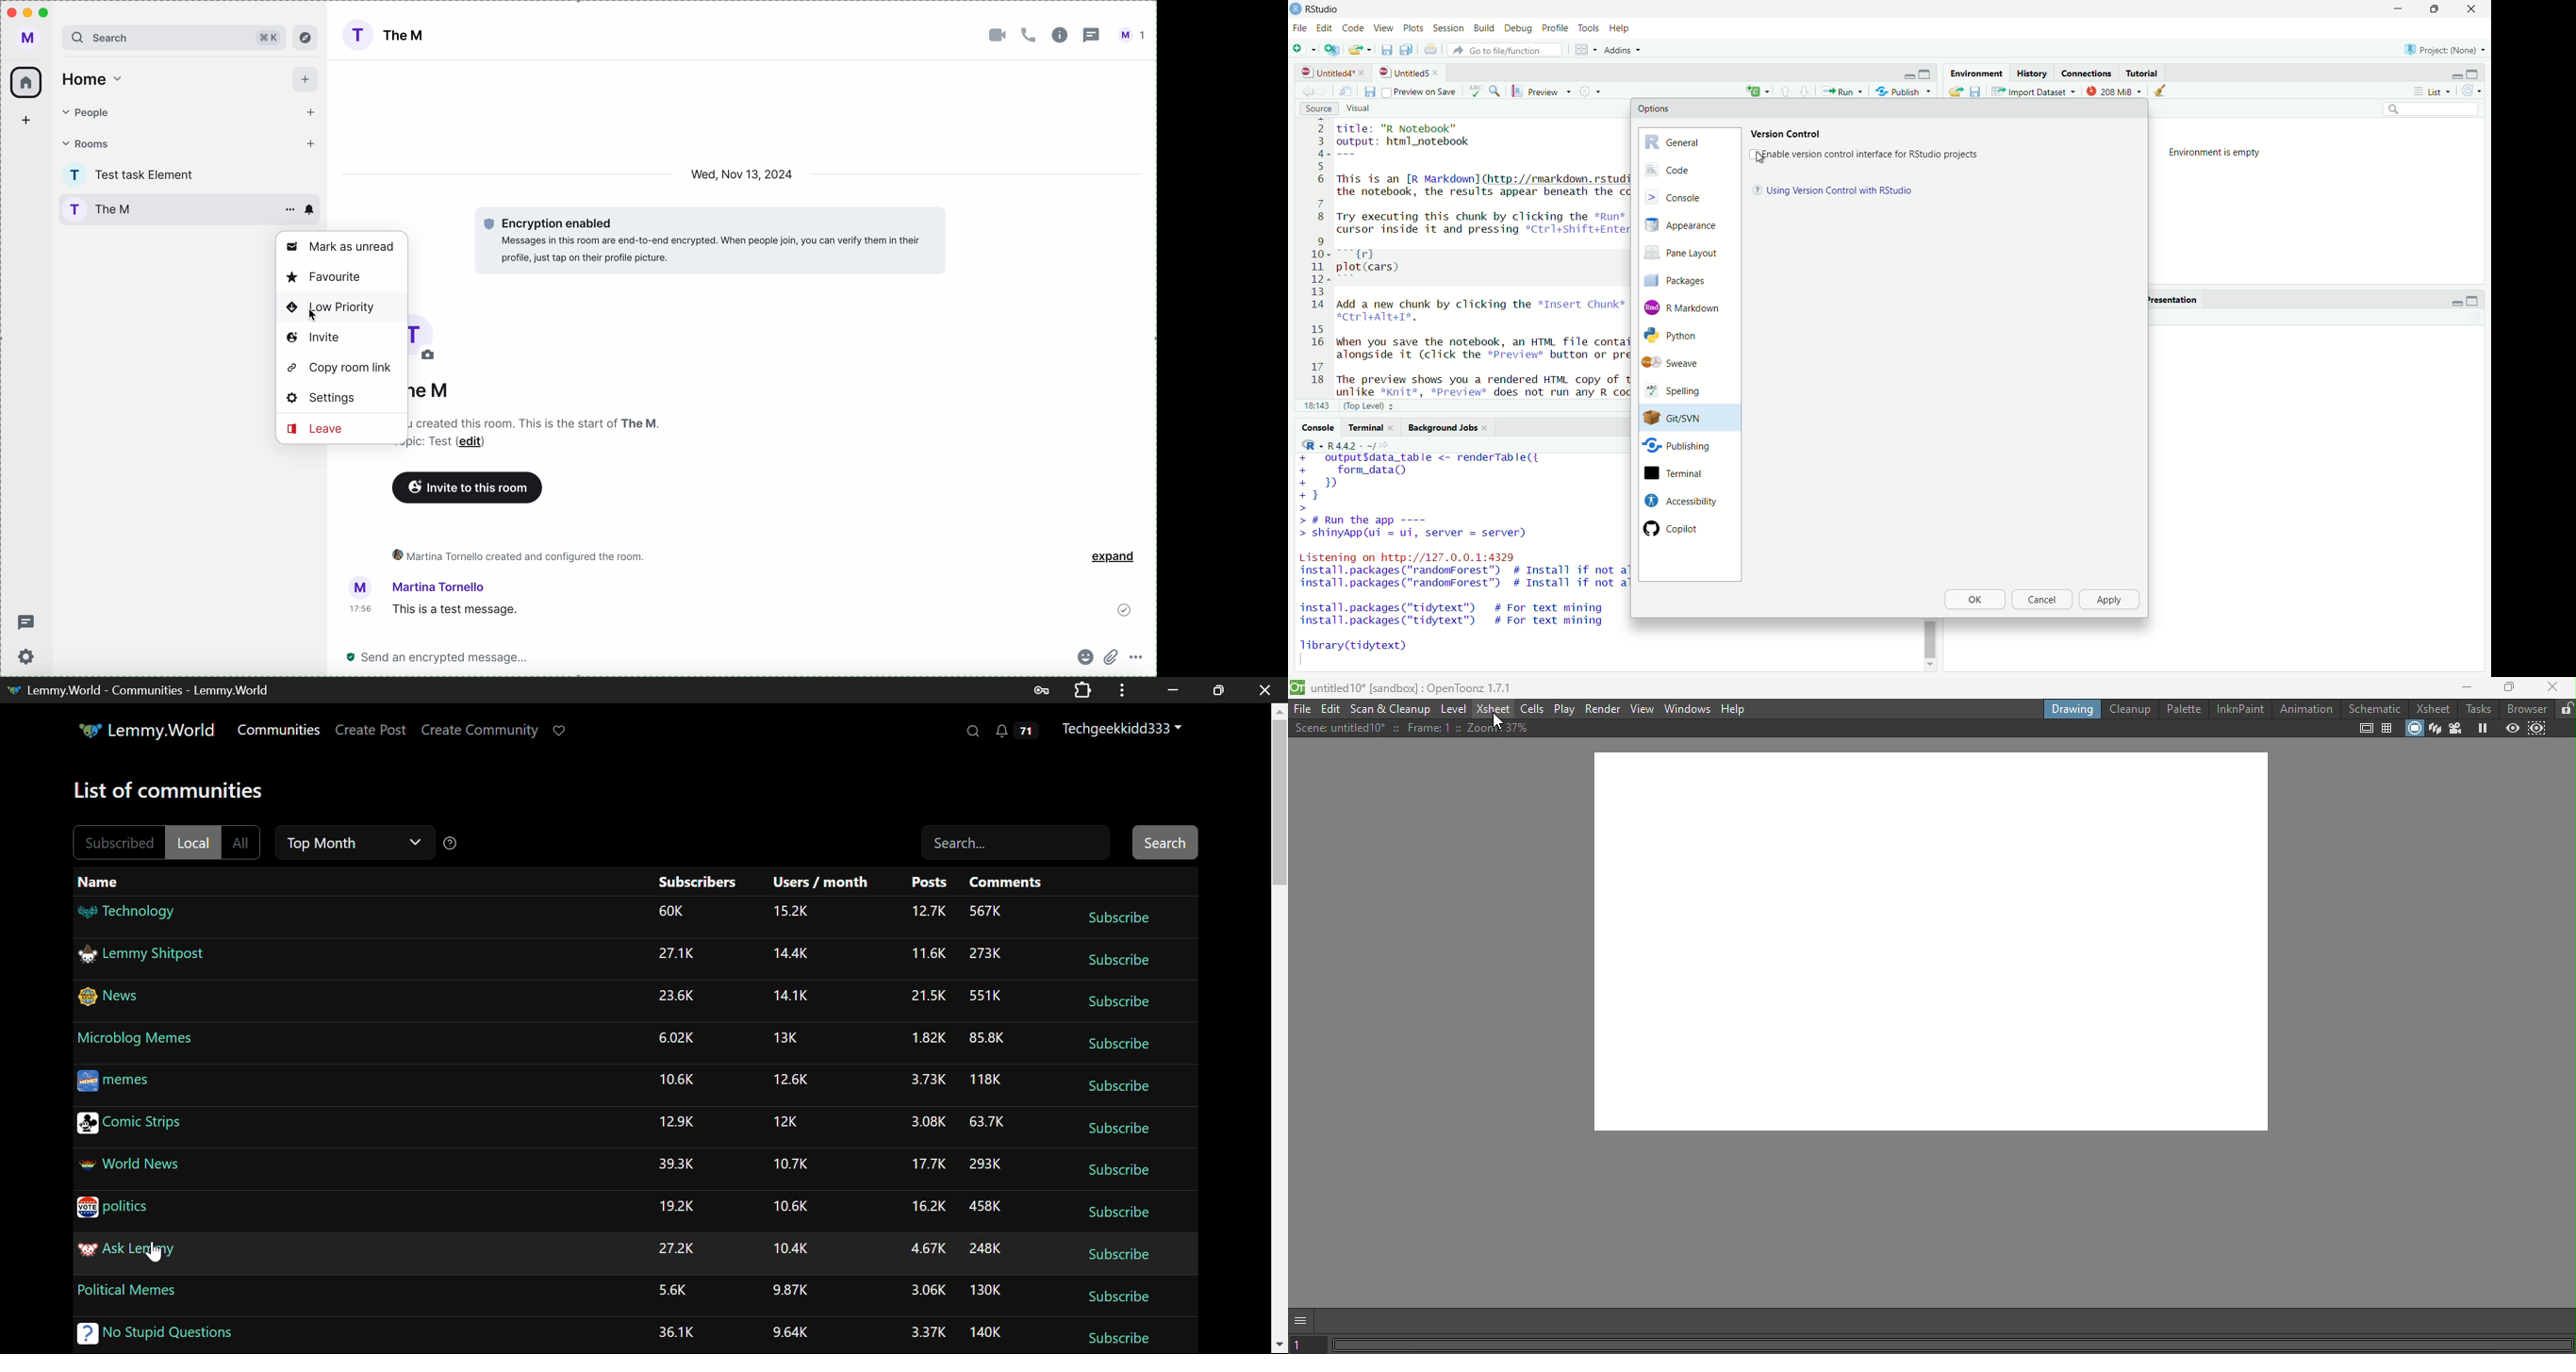 The image size is (2576, 1372). What do you see at coordinates (2434, 727) in the screenshot?
I see `3D view` at bounding box center [2434, 727].